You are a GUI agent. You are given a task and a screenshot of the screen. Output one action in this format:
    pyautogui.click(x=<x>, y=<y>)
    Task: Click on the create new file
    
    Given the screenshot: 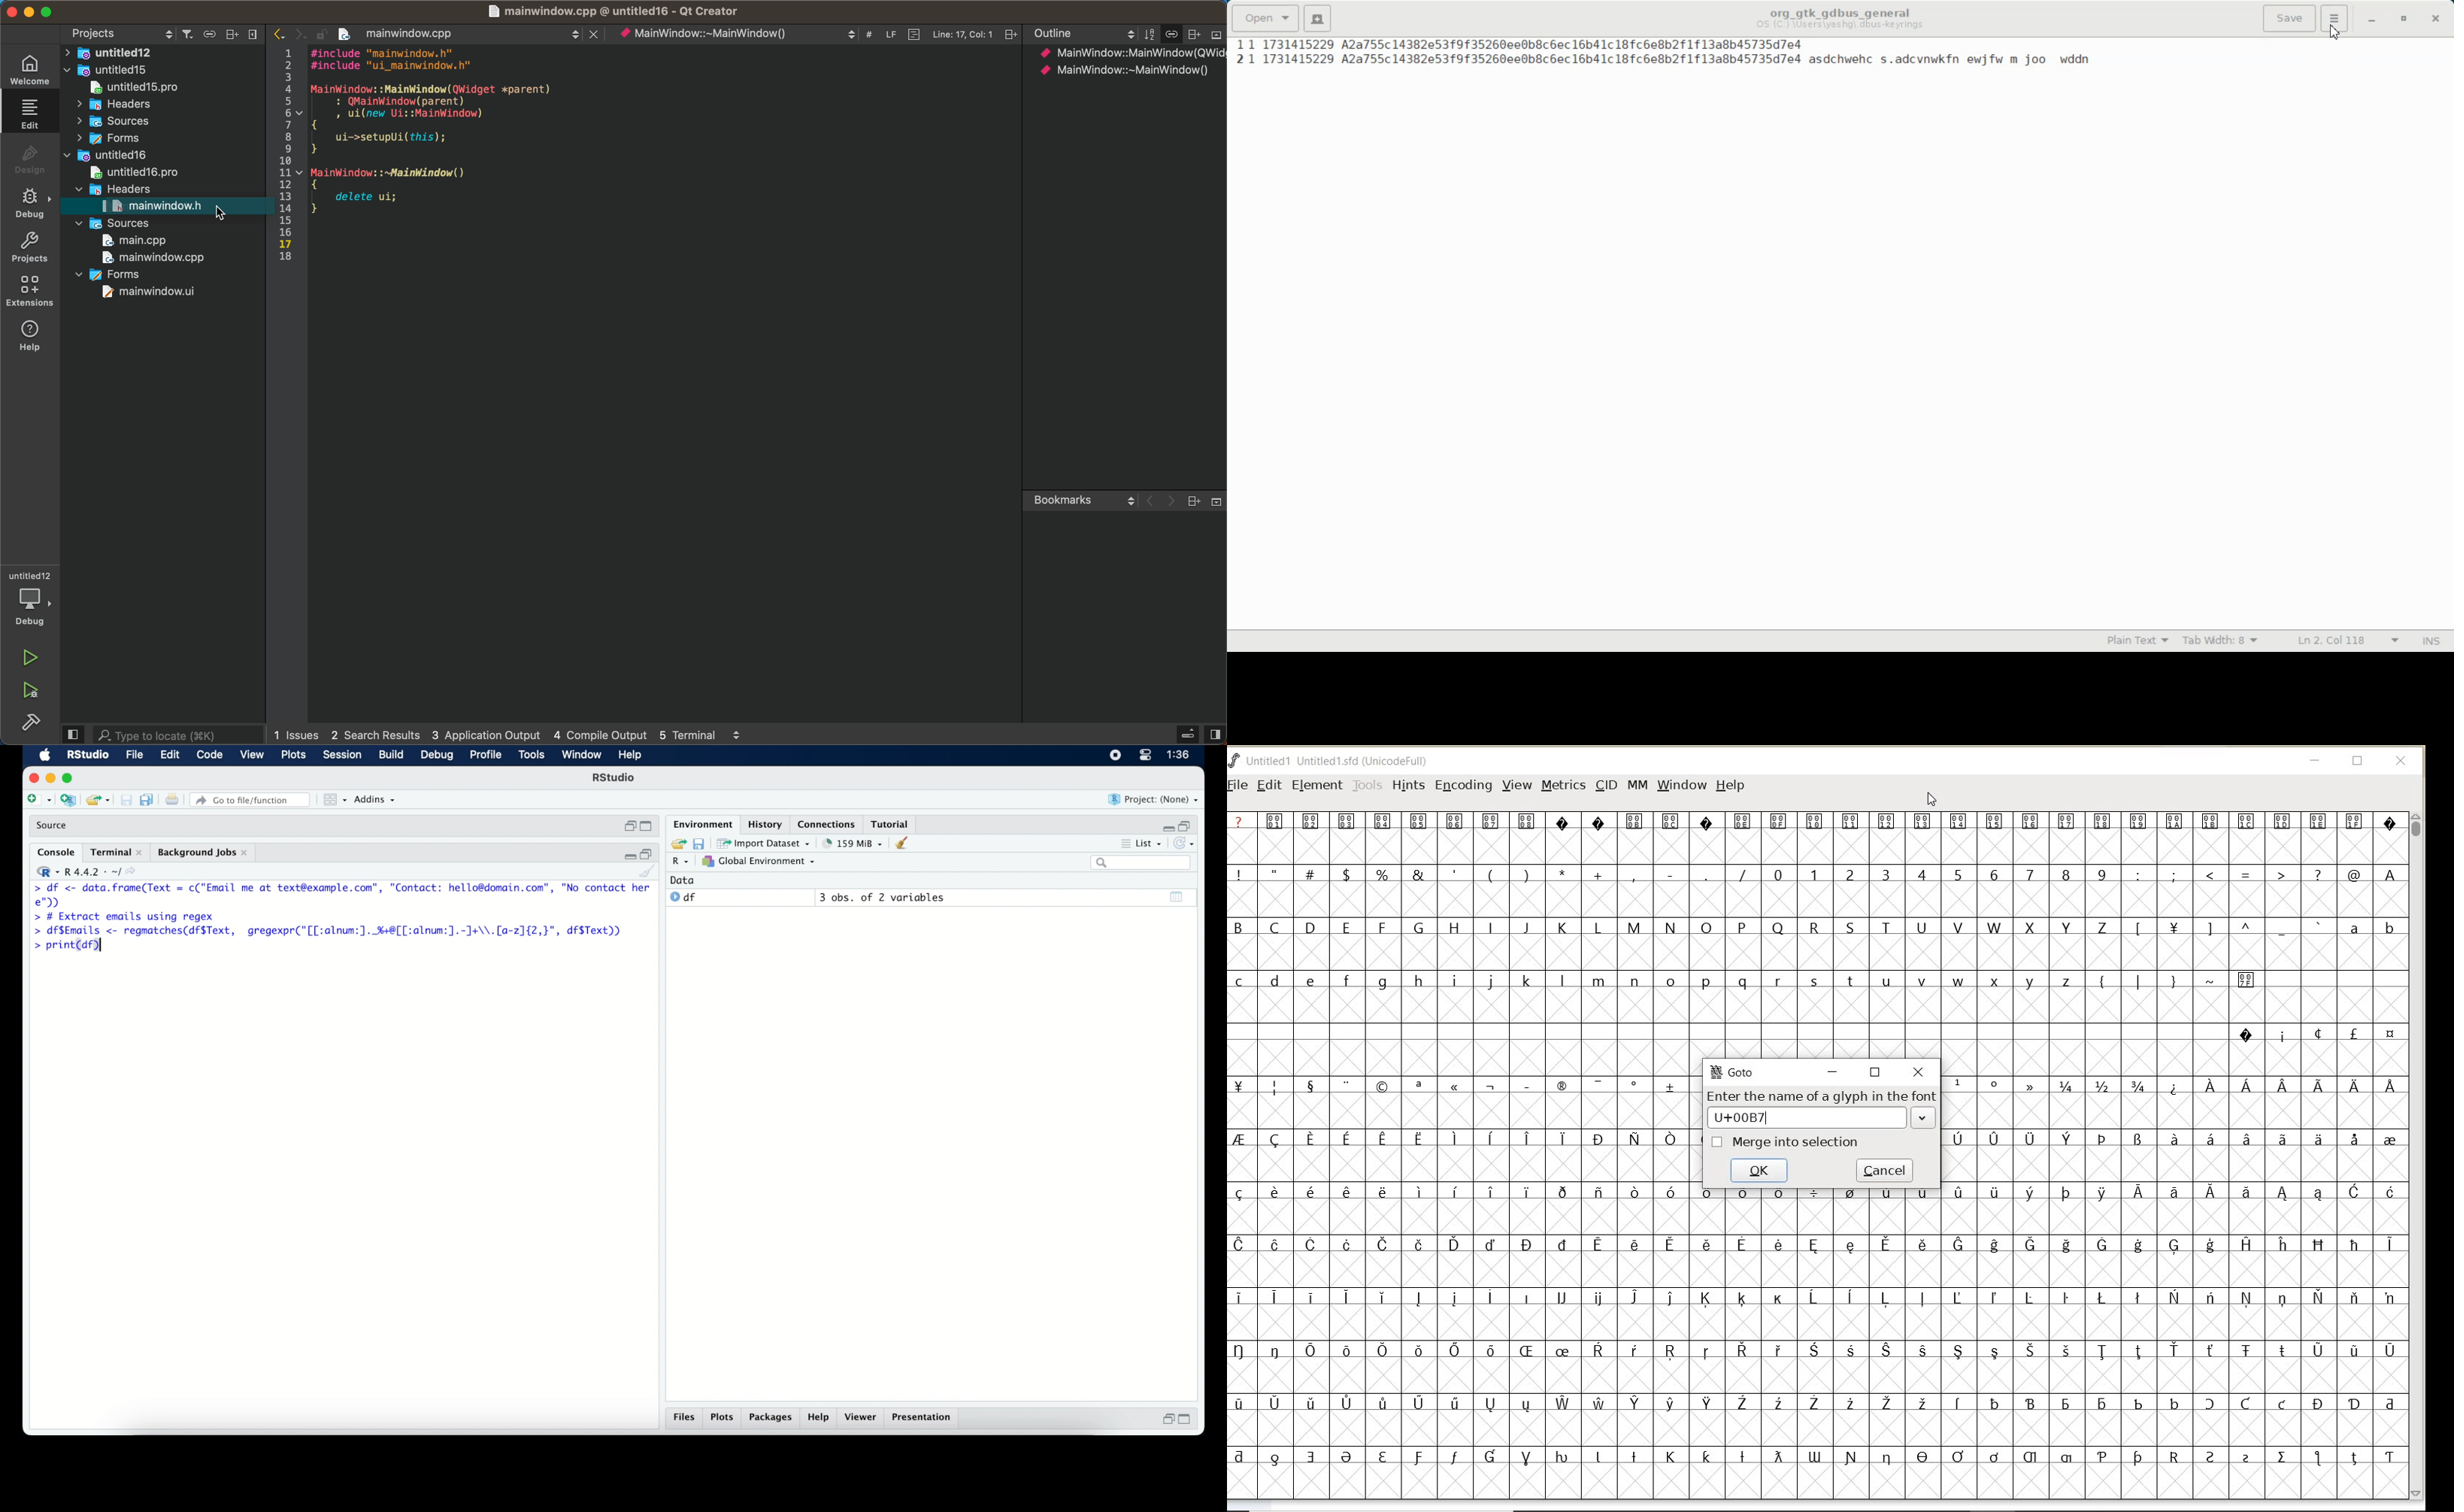 What is the action you would take?
    pyautogui.click(x=38, y=800)
    